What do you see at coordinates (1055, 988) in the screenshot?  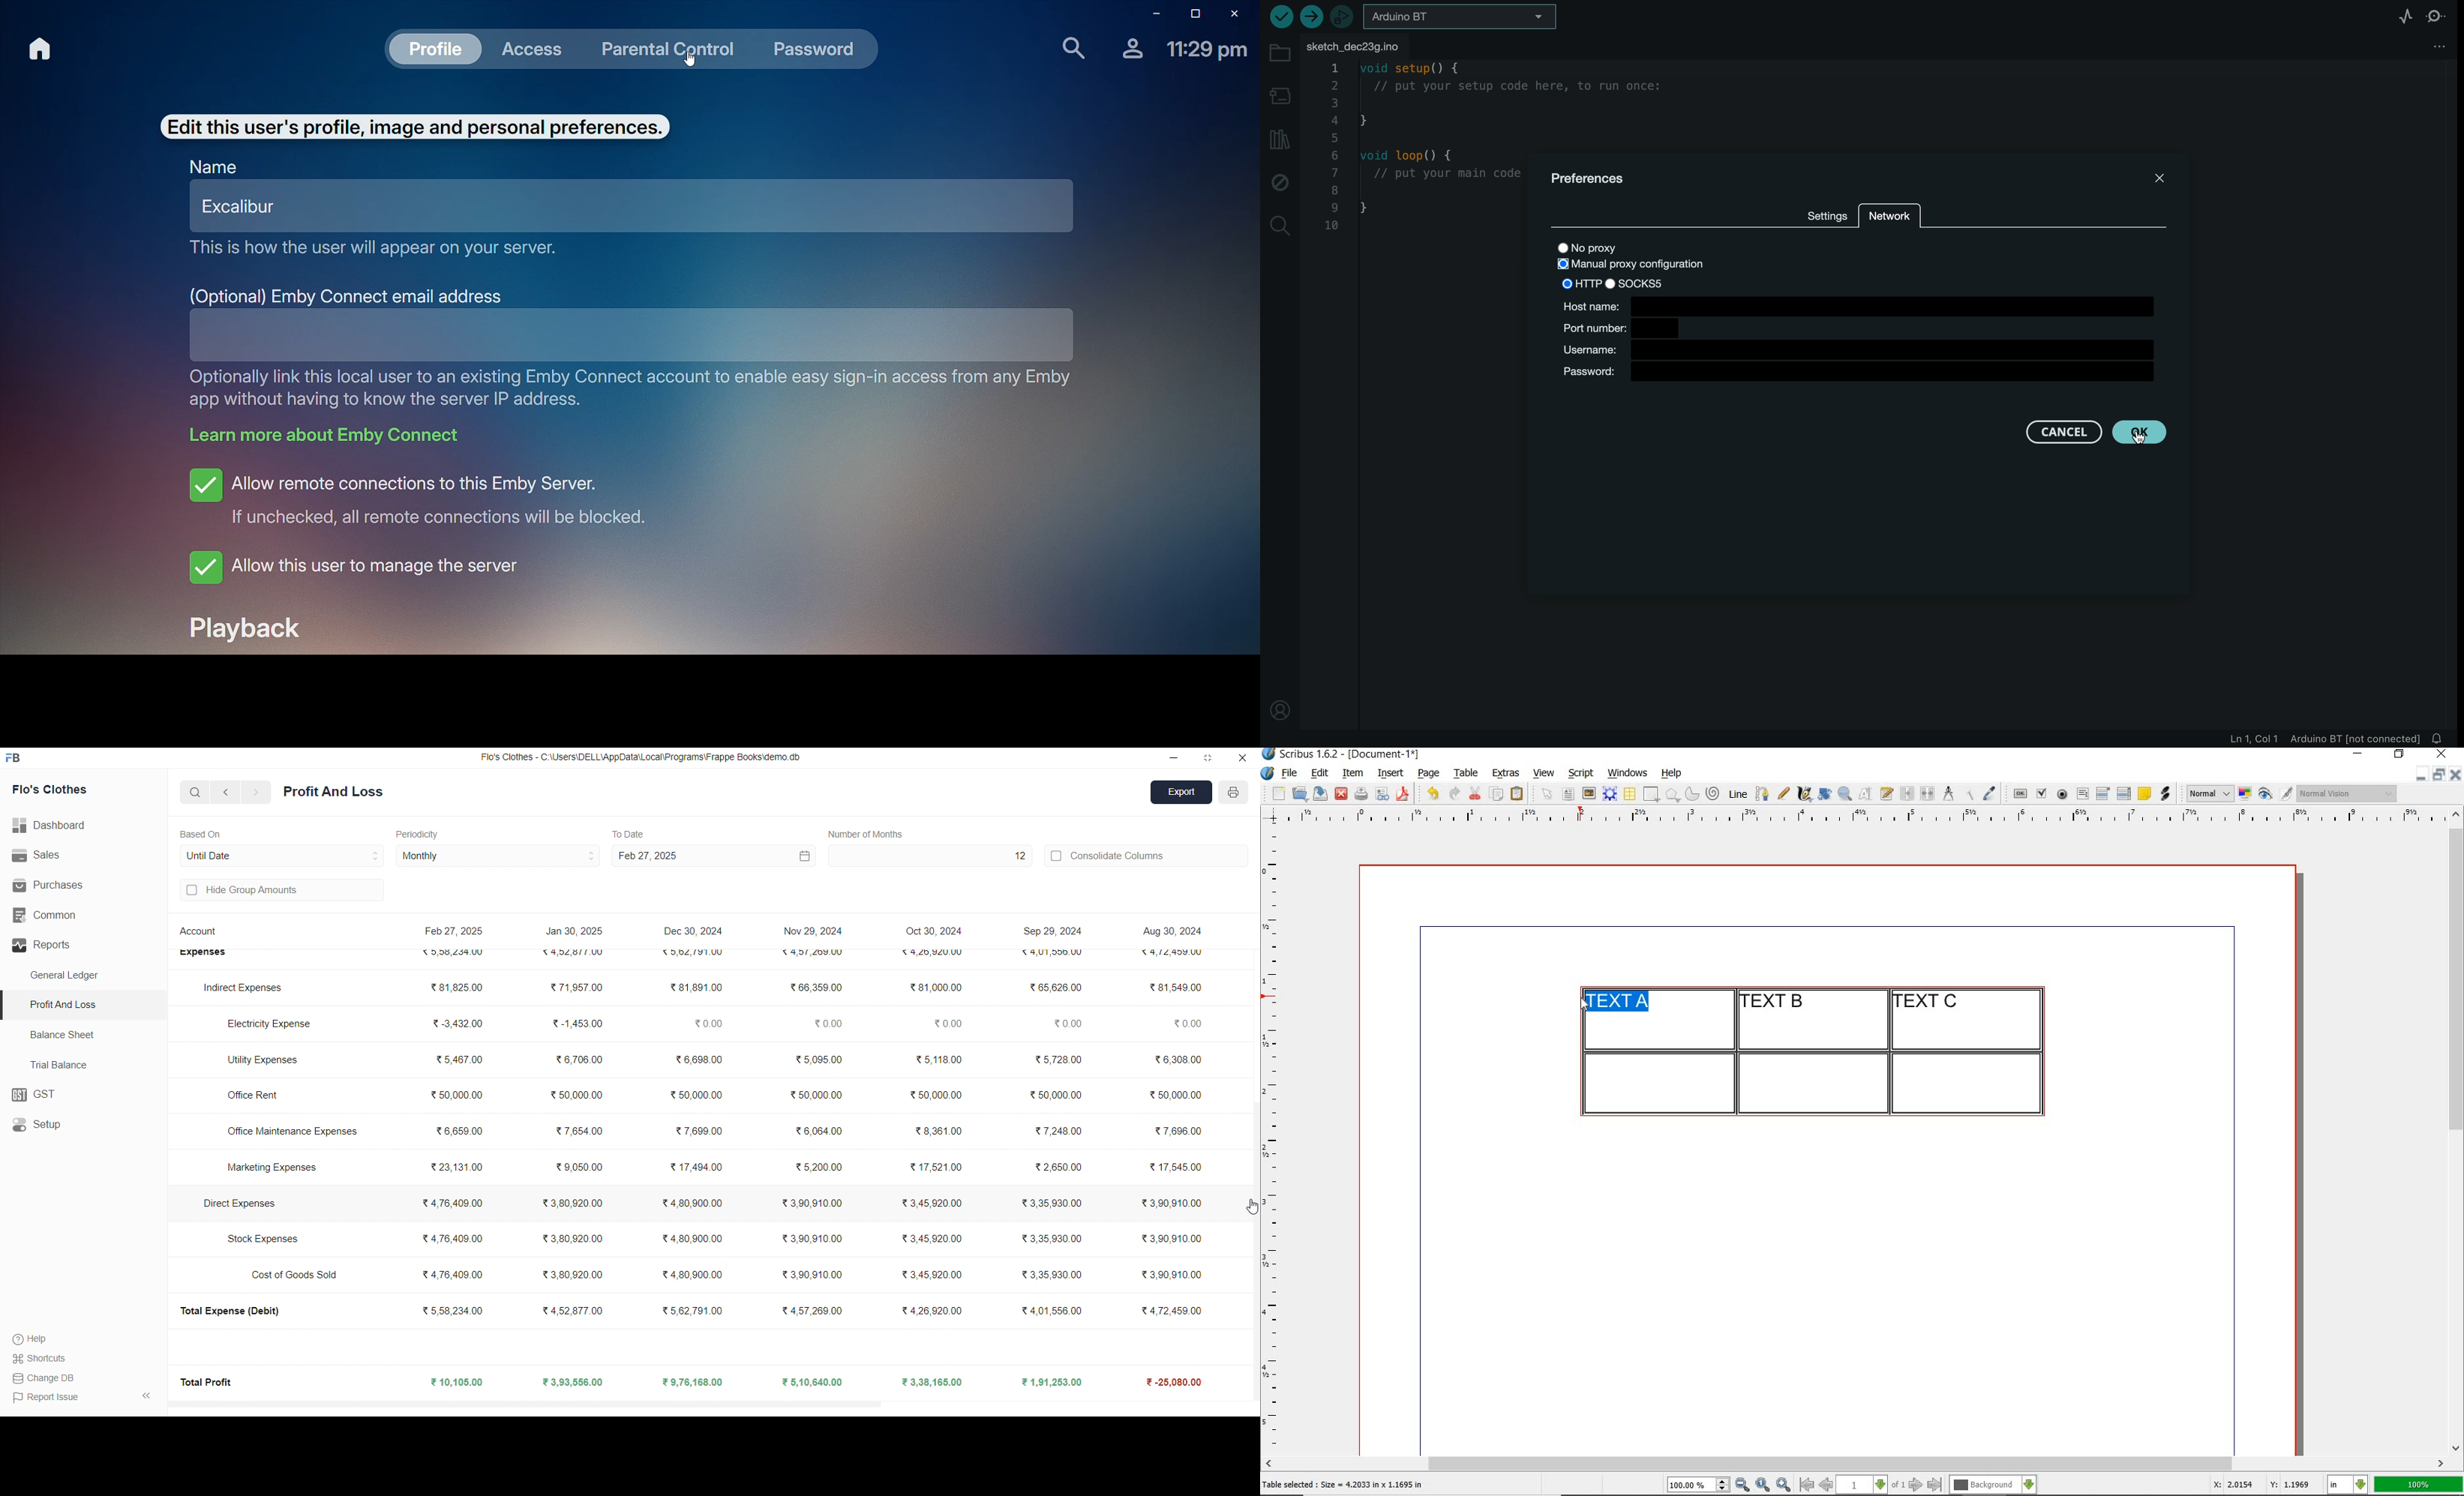 I see `₹65,626.00` at bounding box center [1055, 988].